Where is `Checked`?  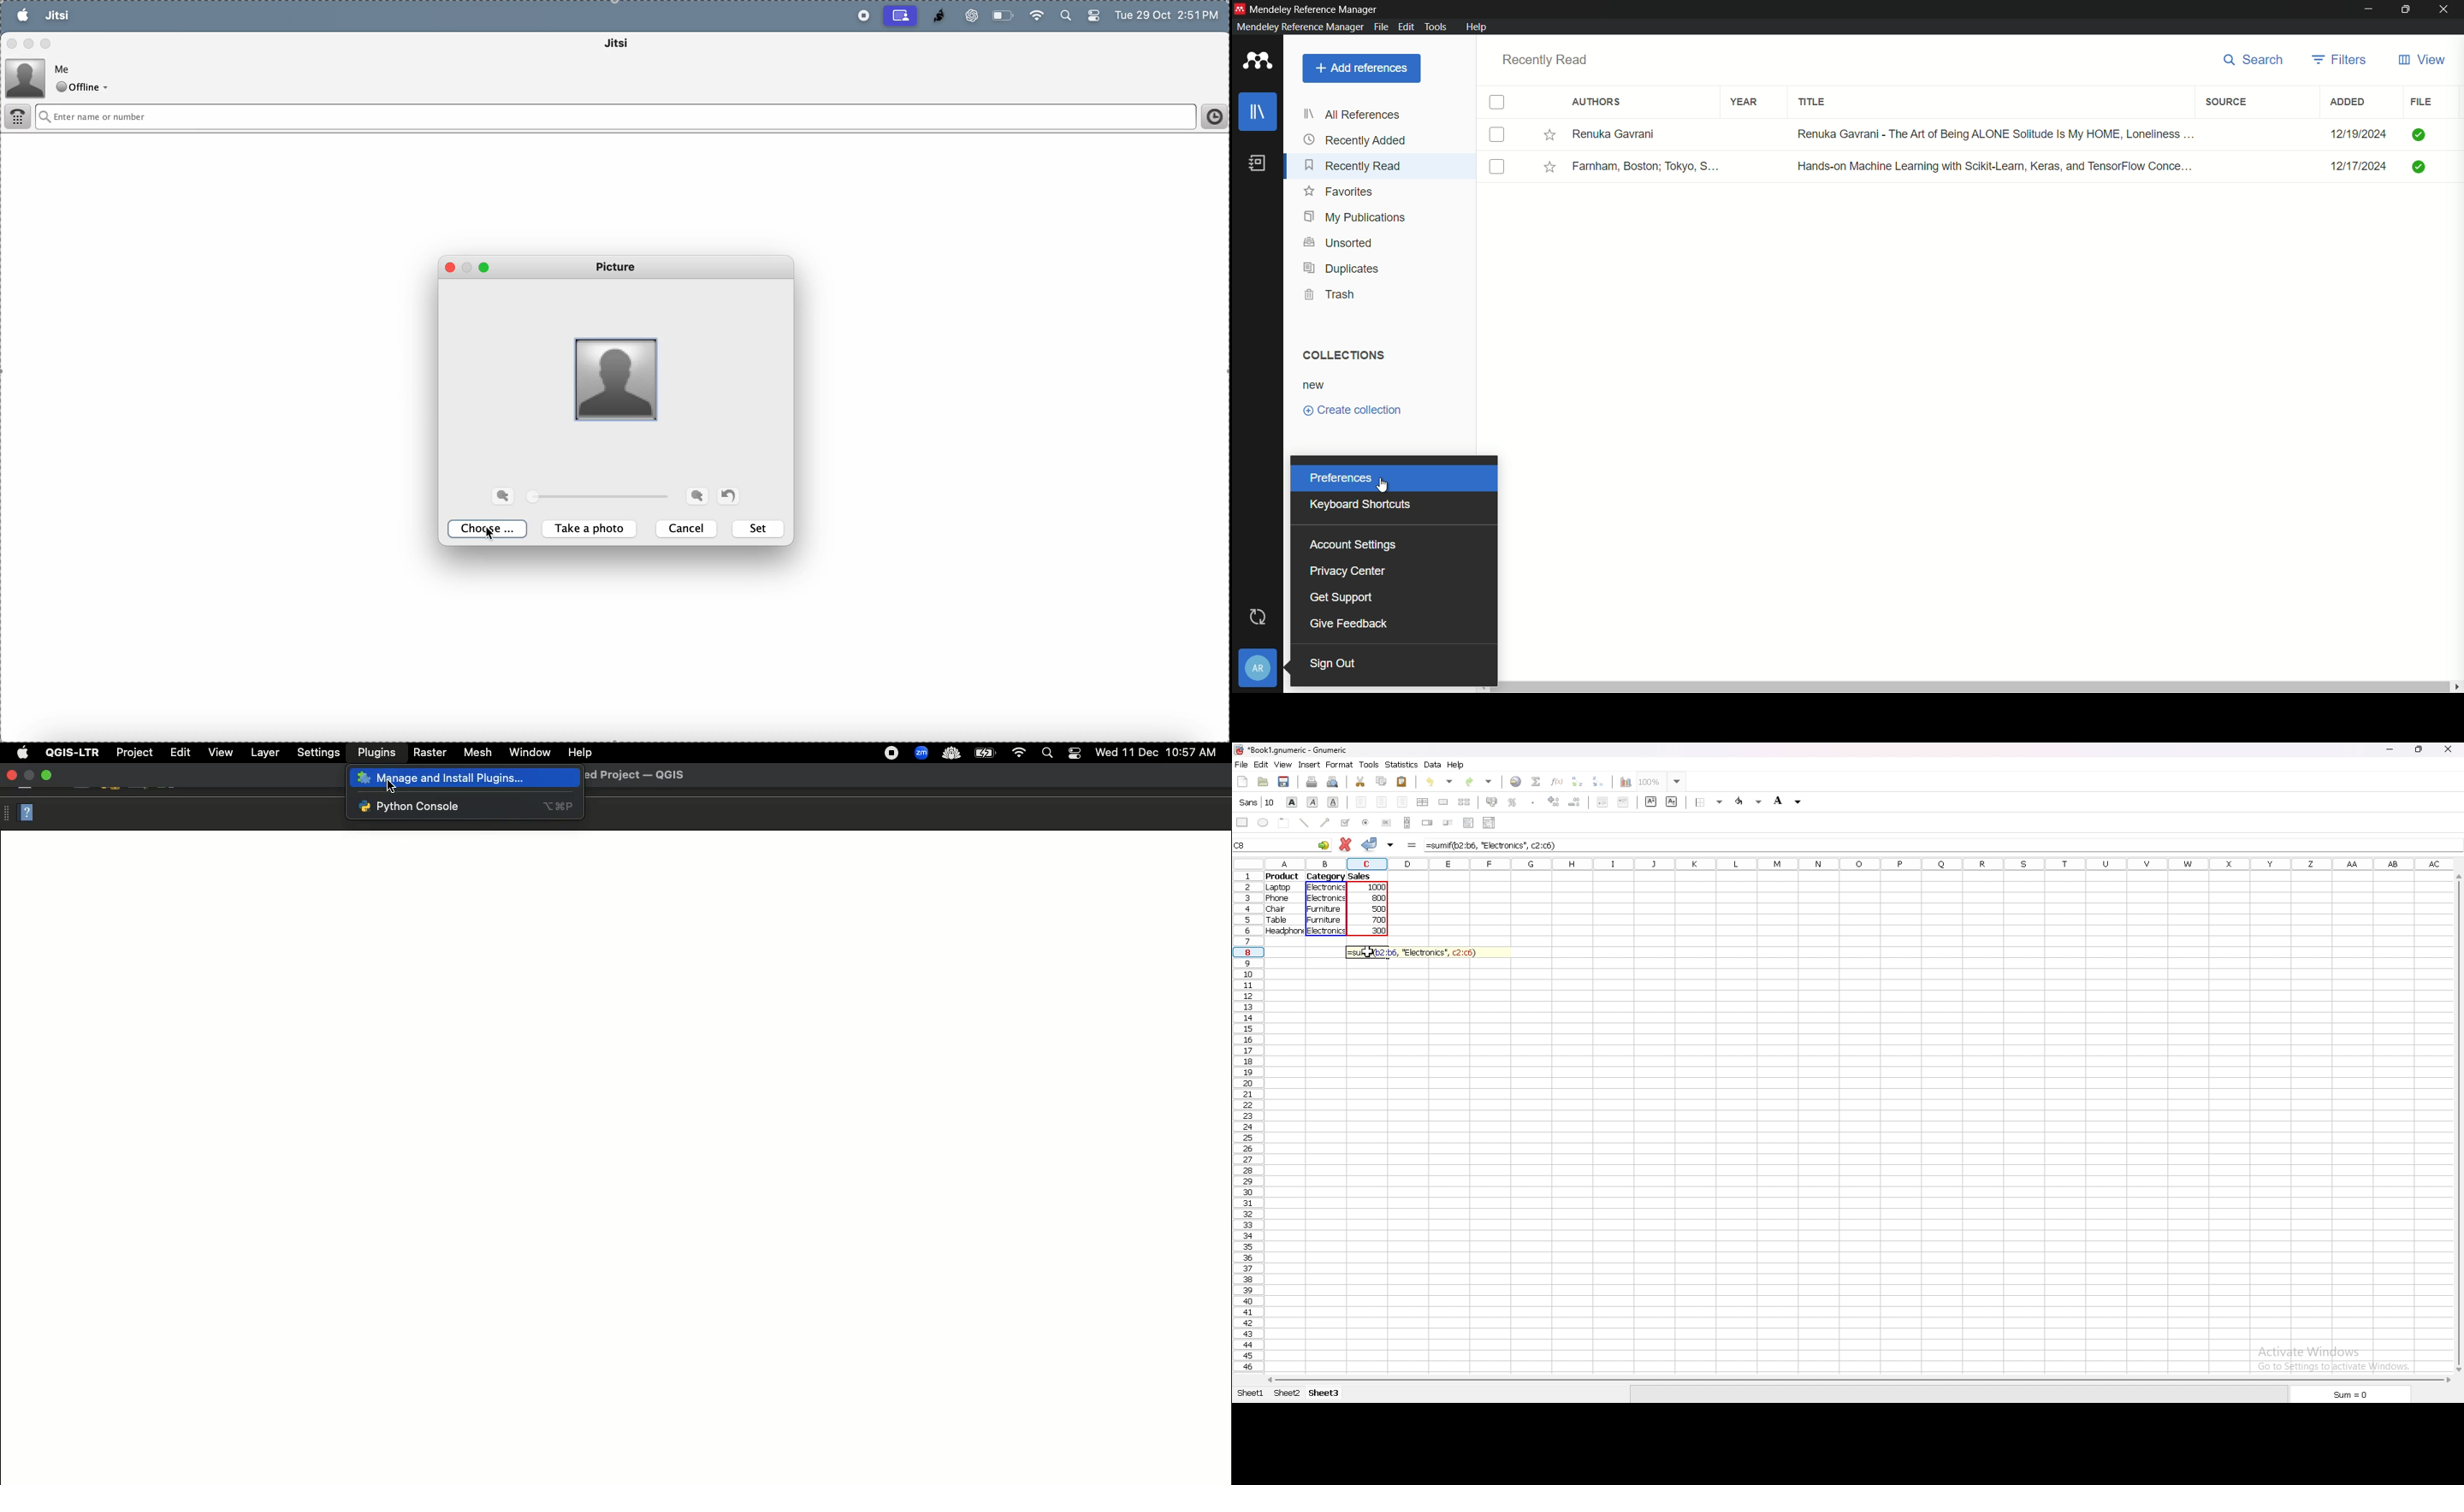 Checked is located at coordinates (2418, 135).